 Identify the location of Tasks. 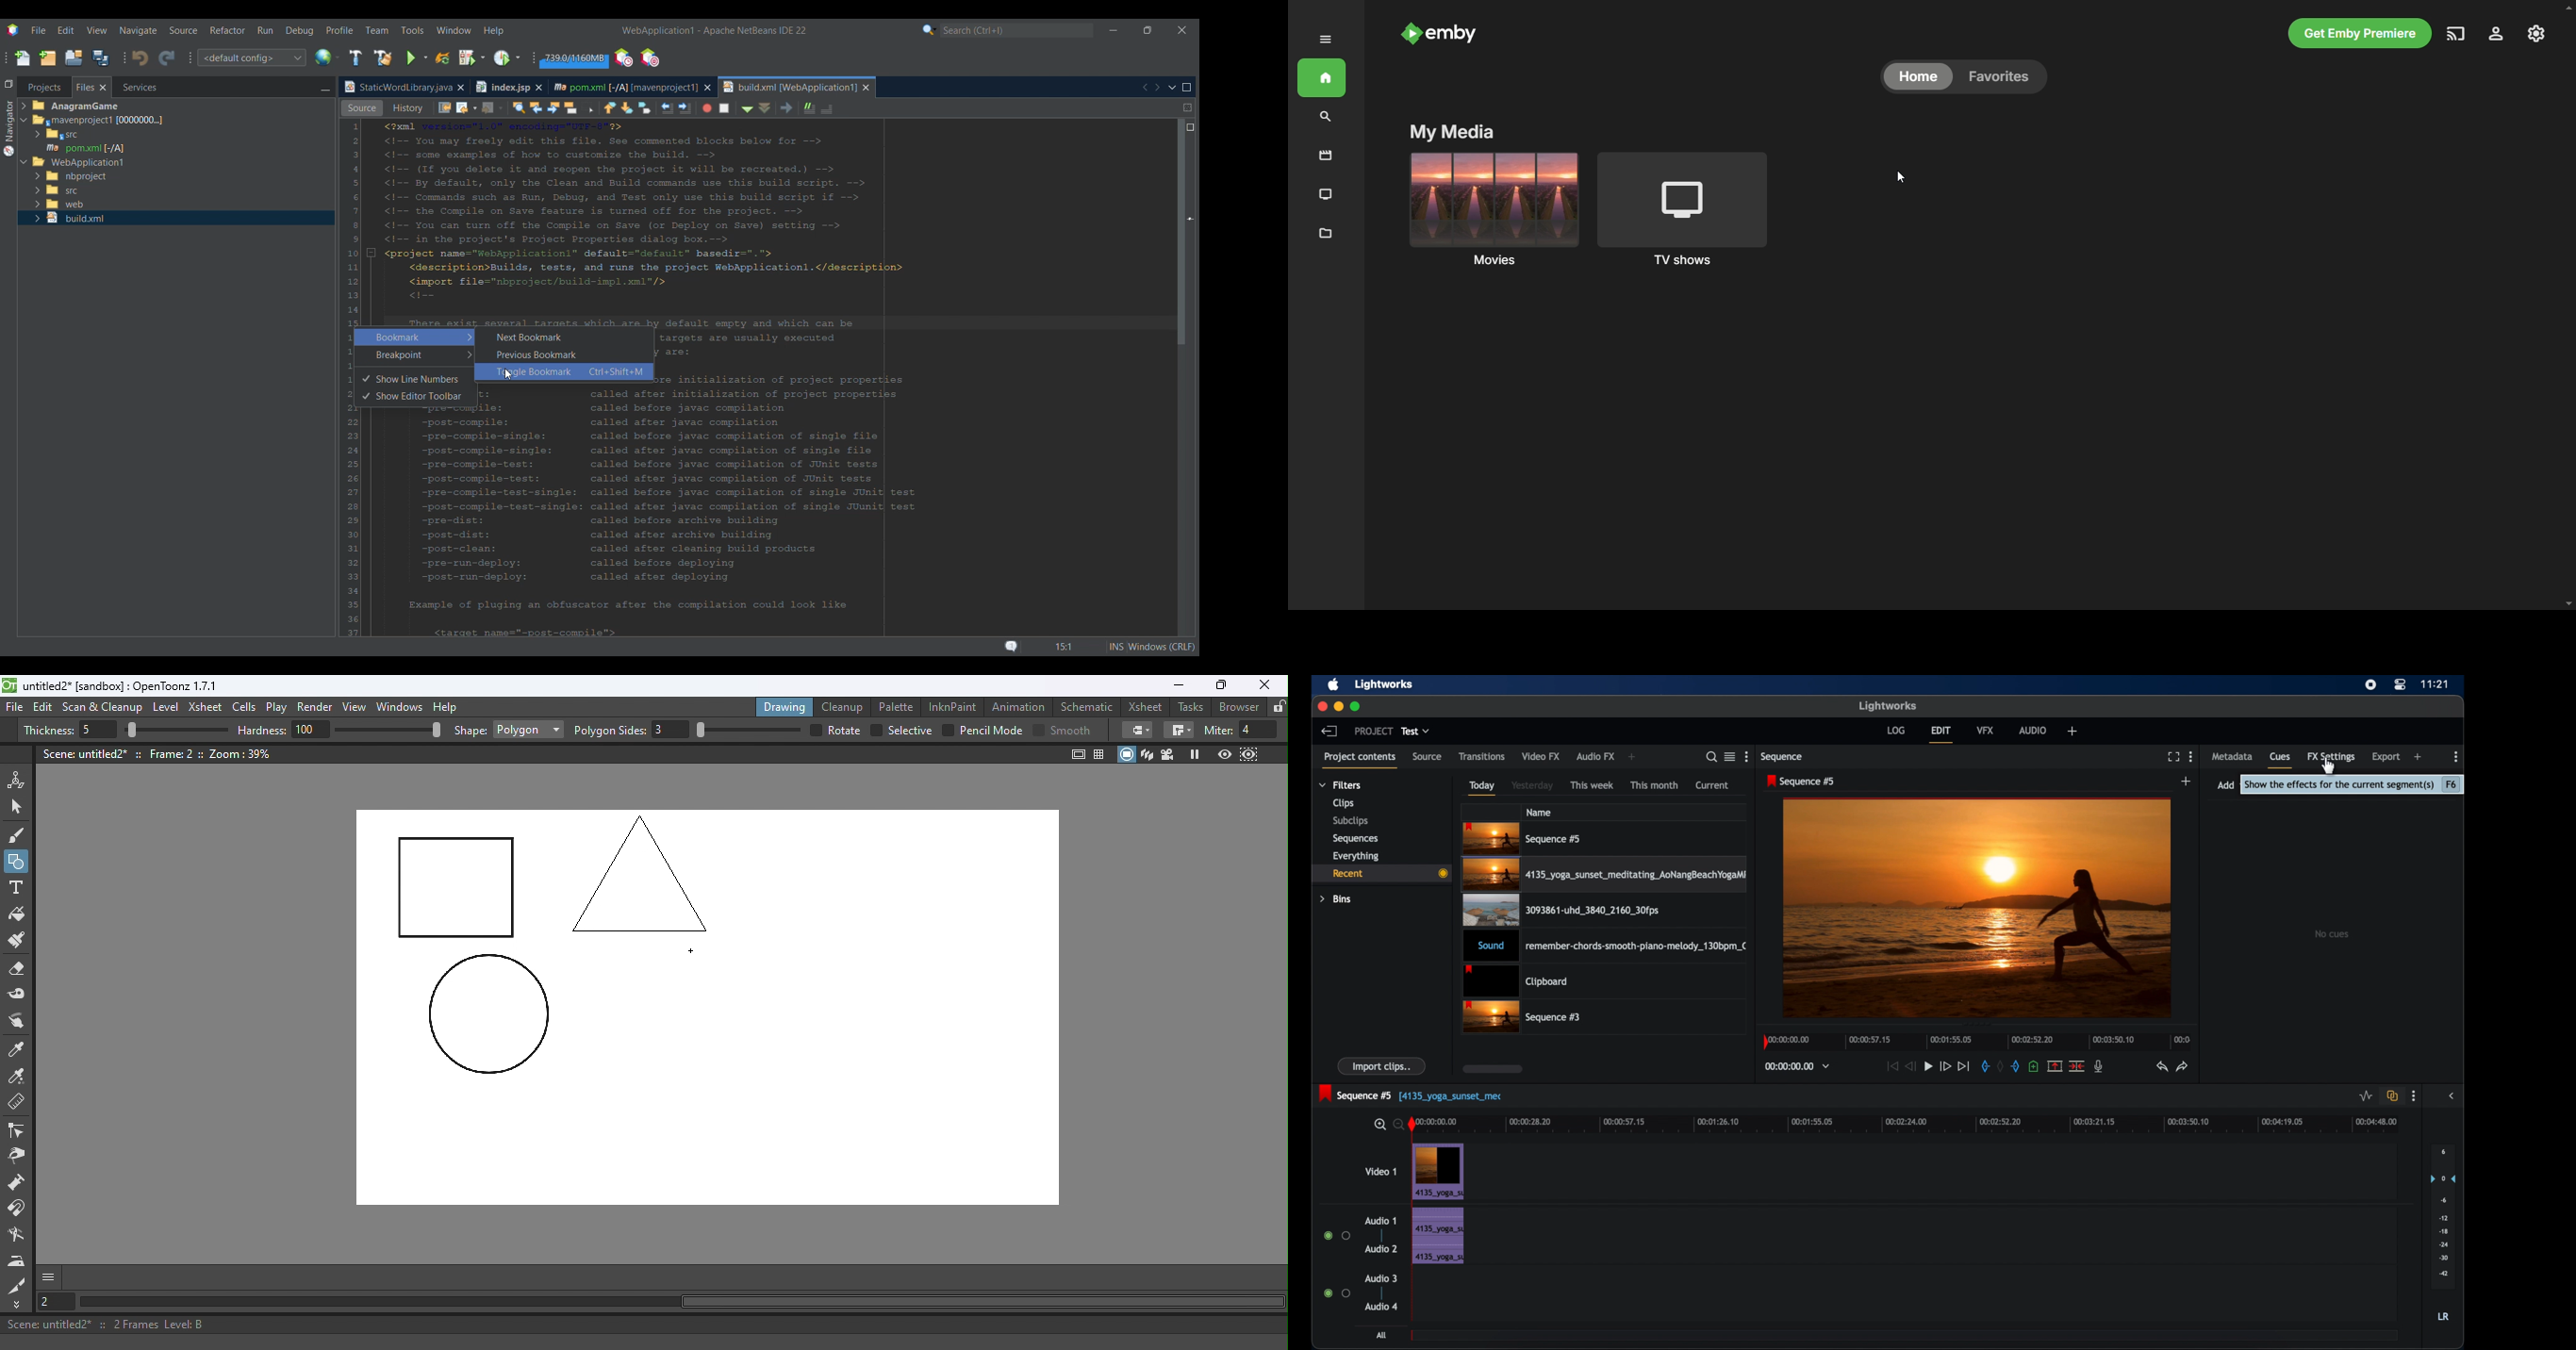
(1192, 707).